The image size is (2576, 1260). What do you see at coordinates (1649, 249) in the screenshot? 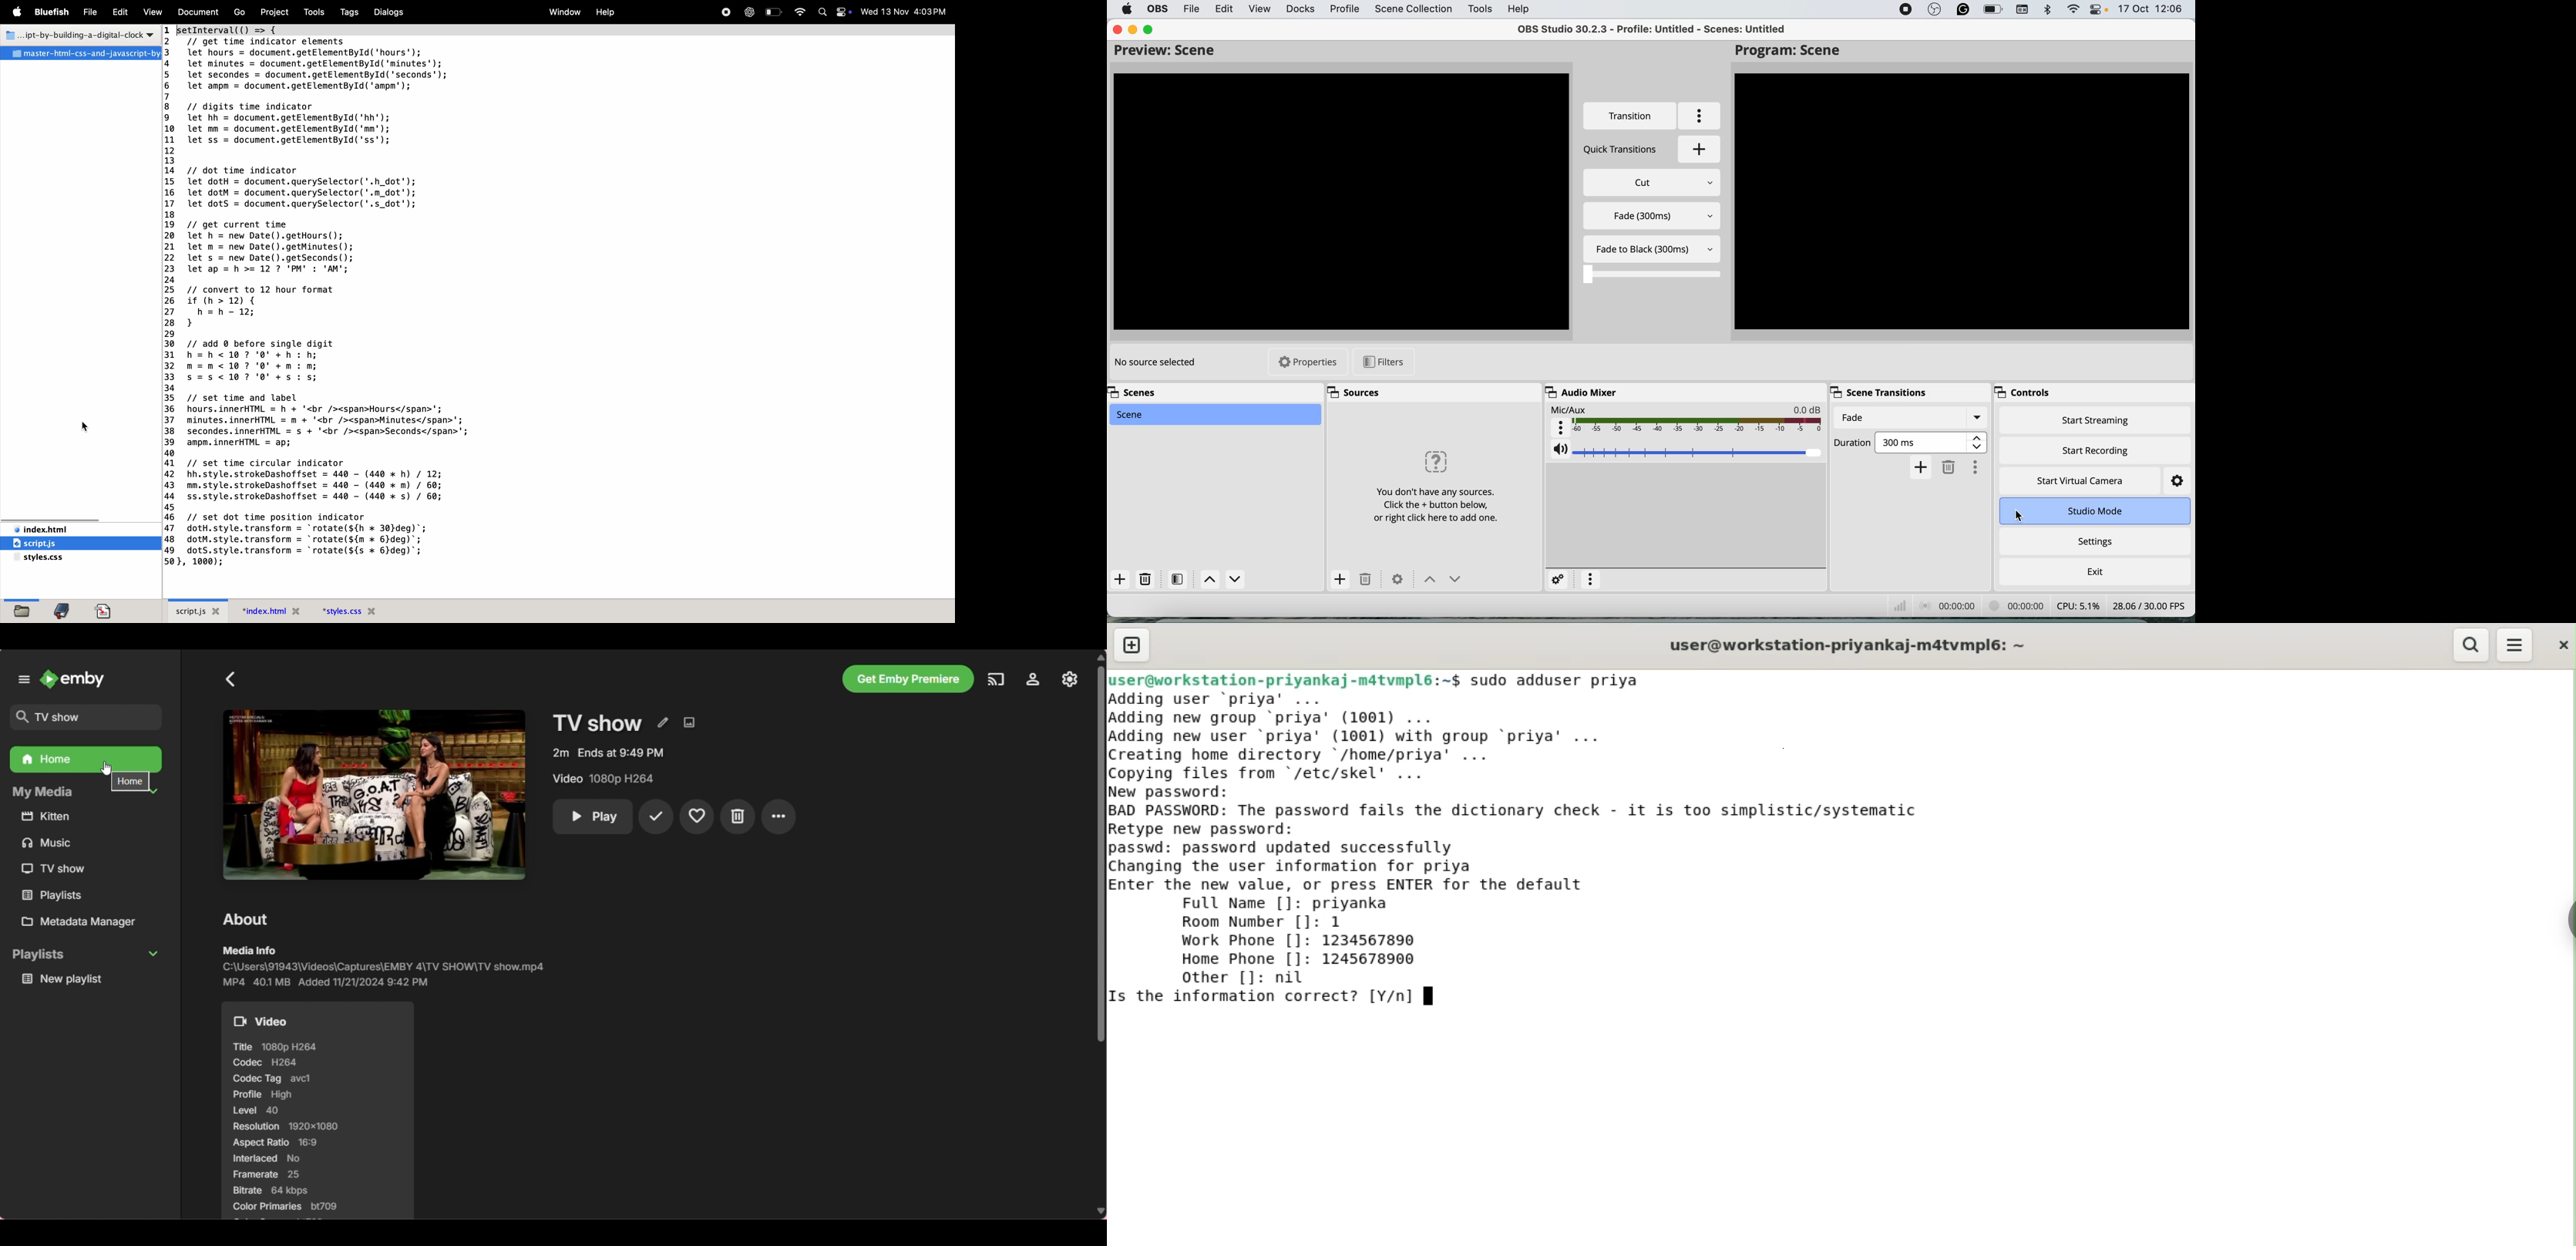
I see `fade to black` at bounding box center [1649, 249].